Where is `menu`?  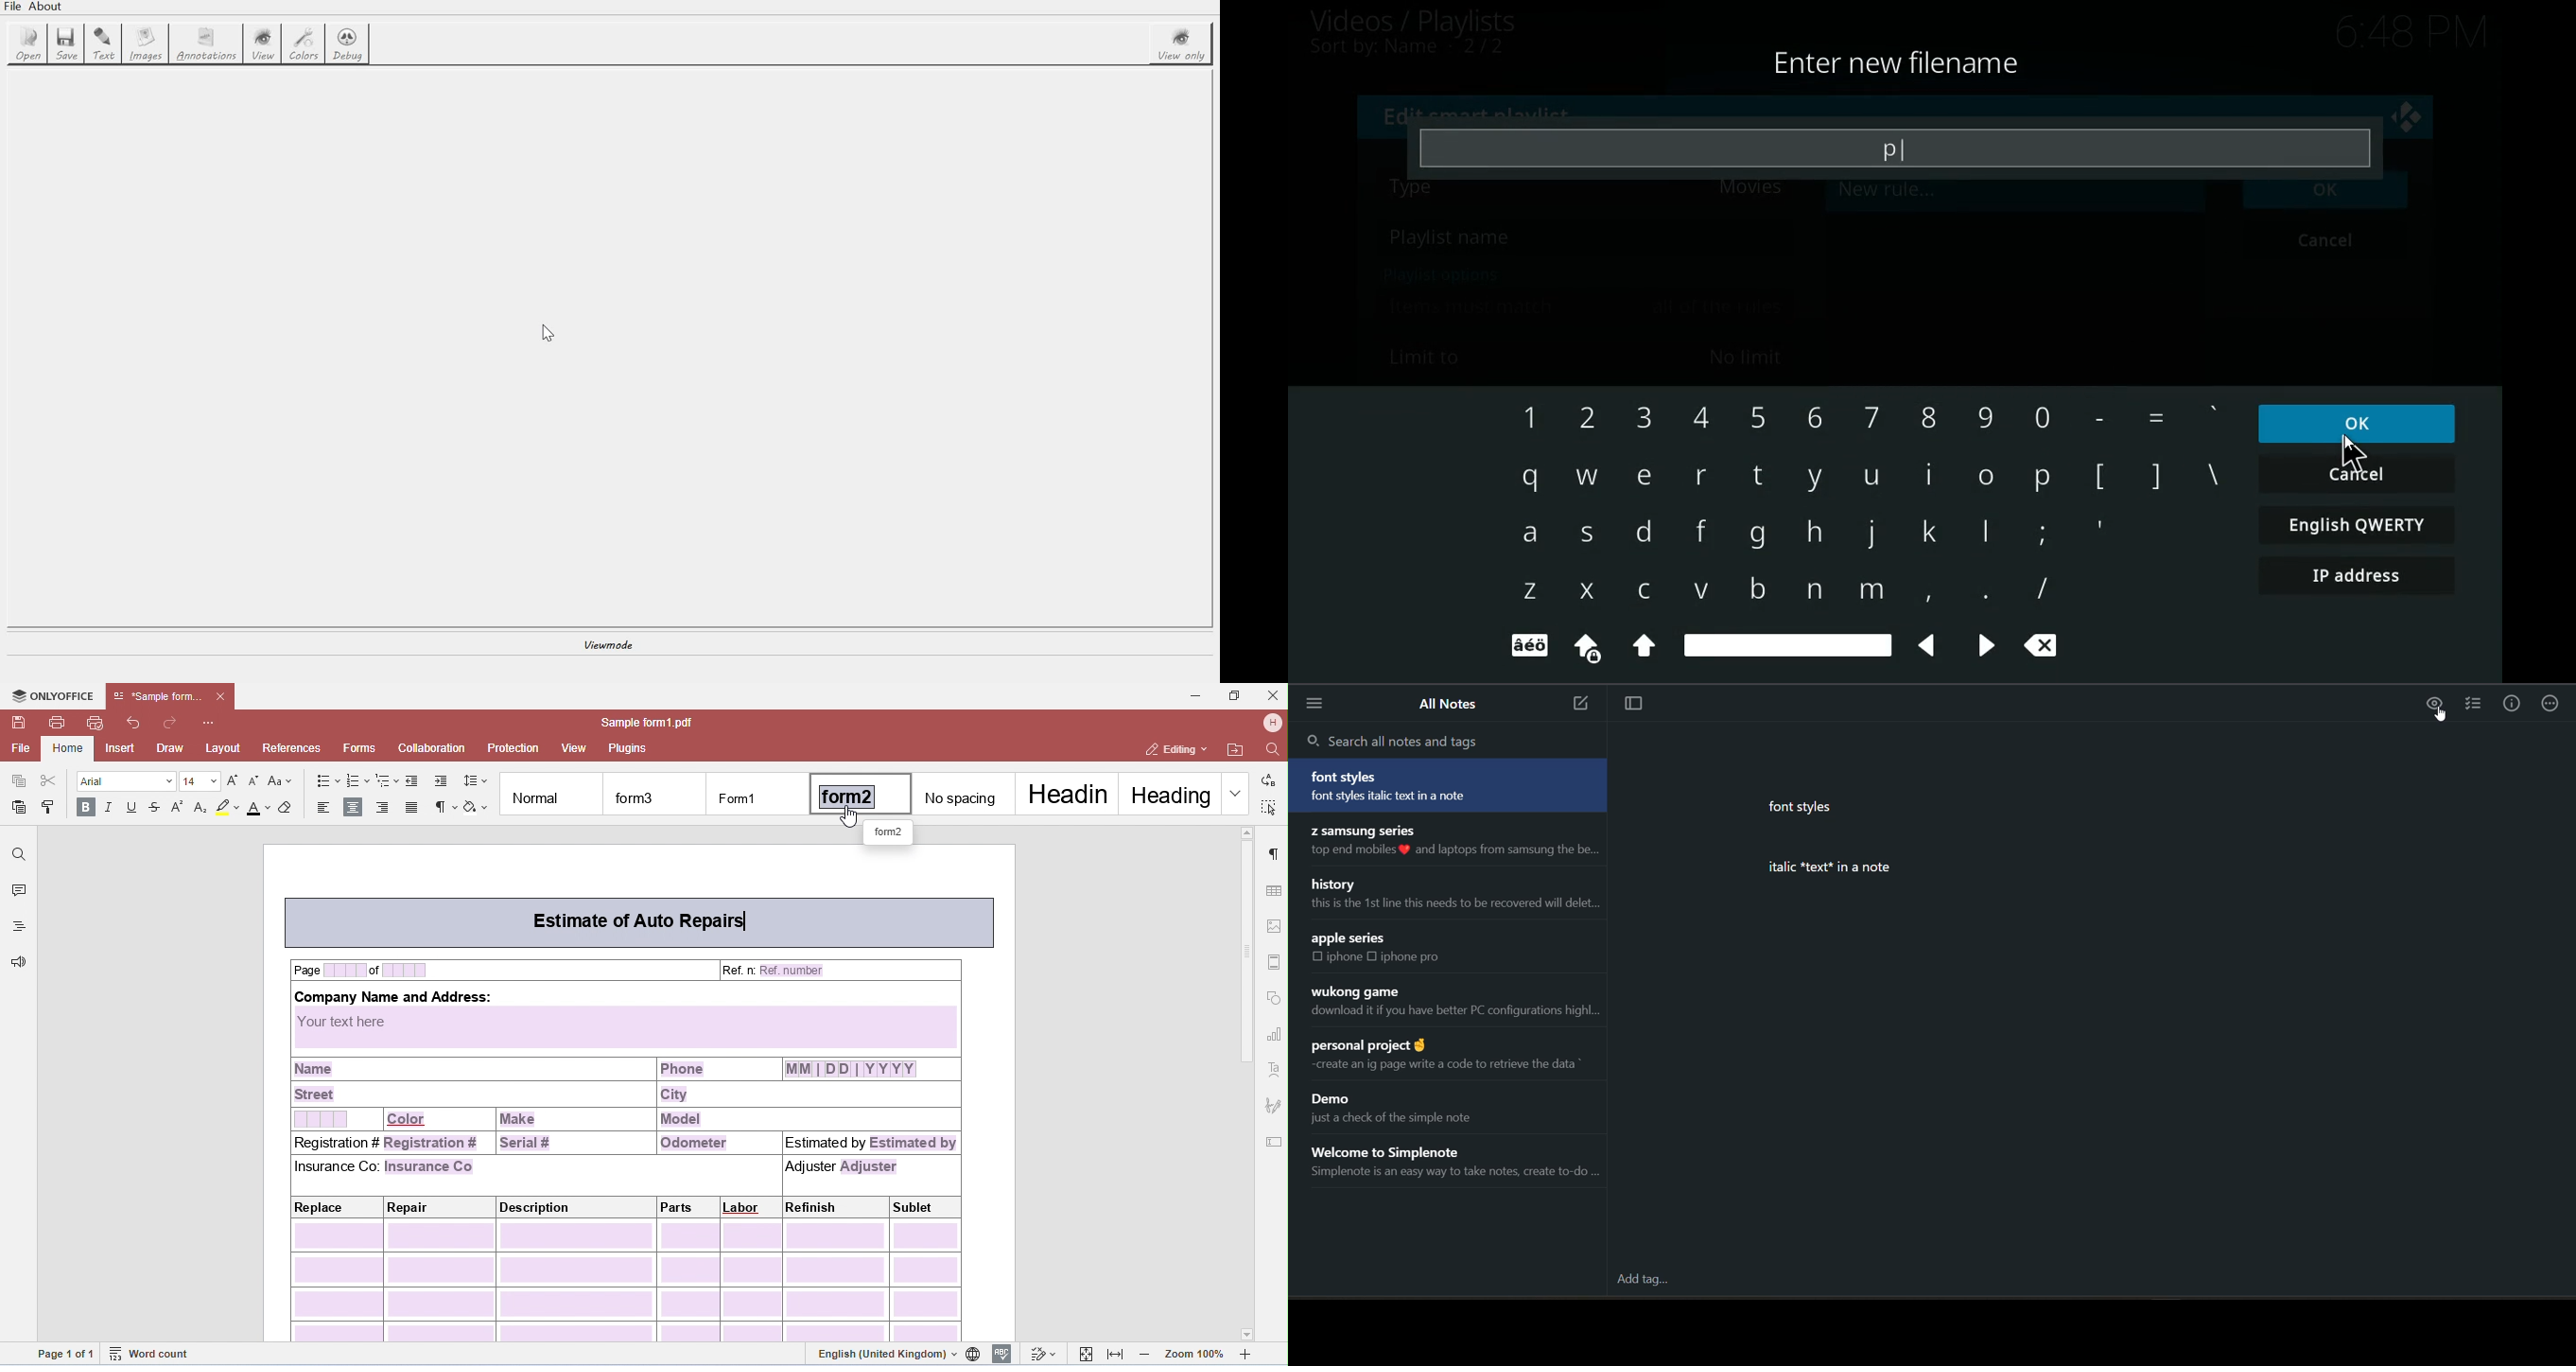 menu is located at coordinates (1318, 704).